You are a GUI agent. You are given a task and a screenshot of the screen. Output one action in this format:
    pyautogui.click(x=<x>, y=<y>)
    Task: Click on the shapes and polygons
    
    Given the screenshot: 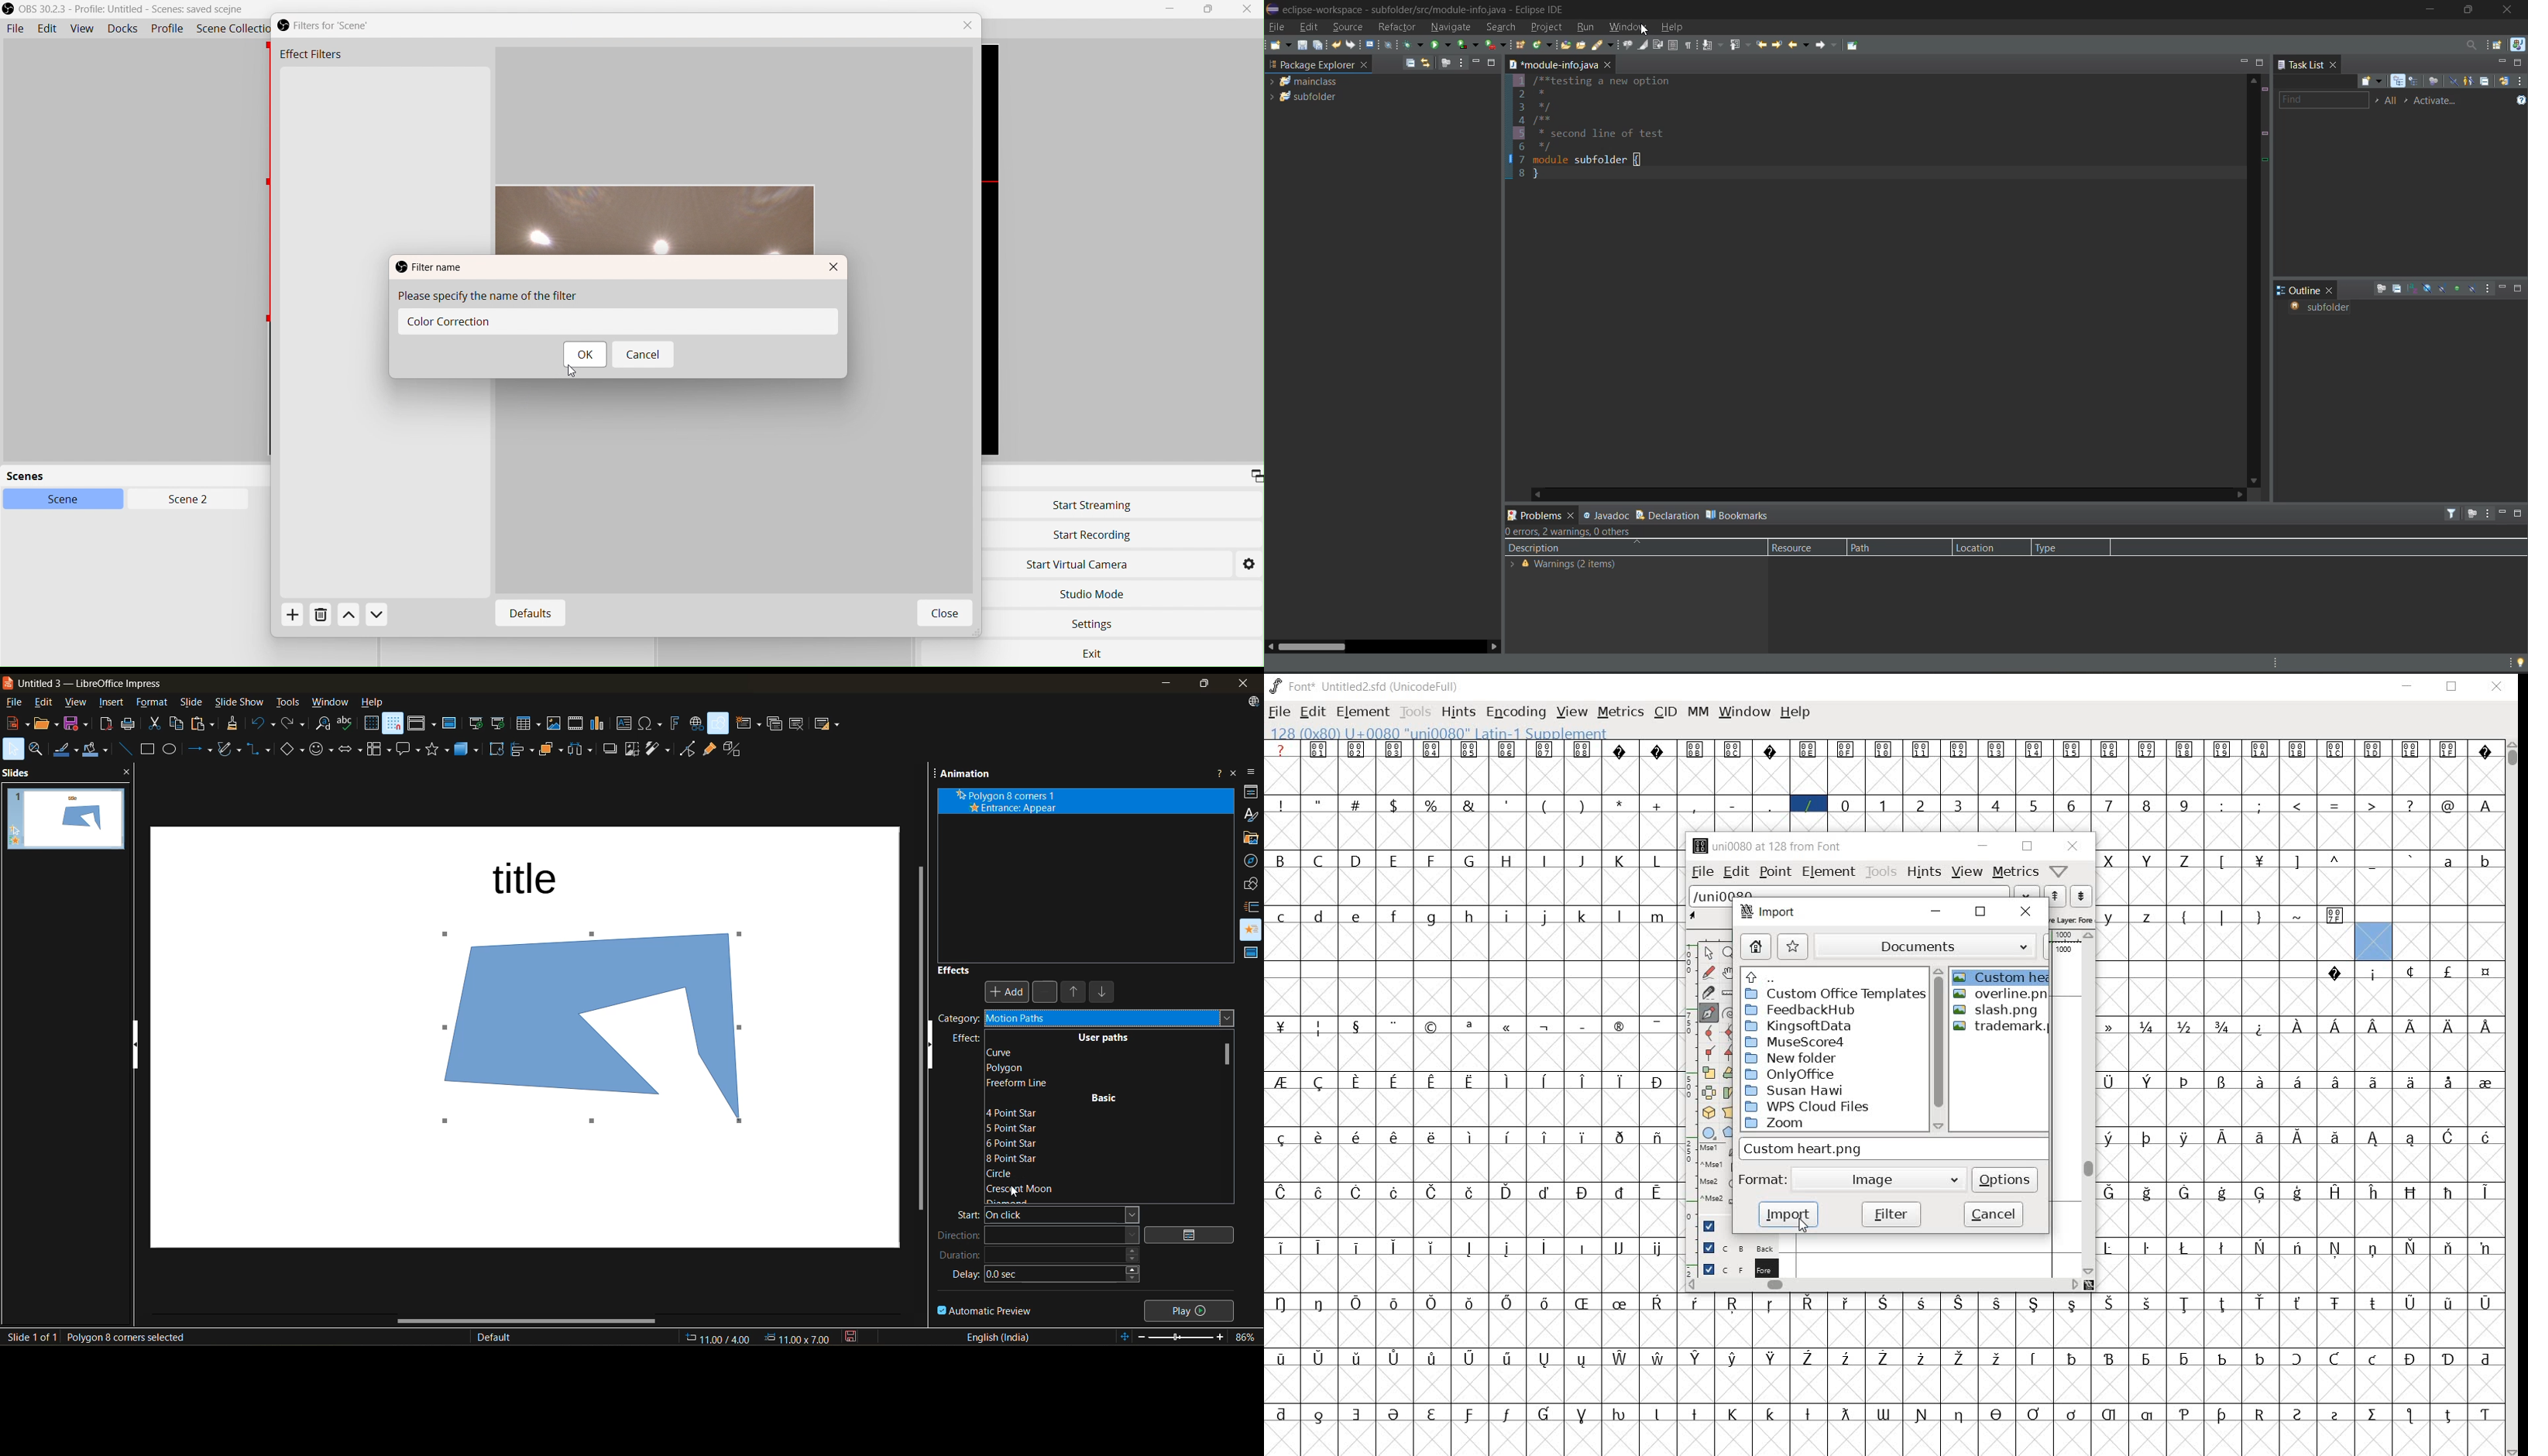 What is the action you would take?
    pyautogui.click(x=228, y=748)
    